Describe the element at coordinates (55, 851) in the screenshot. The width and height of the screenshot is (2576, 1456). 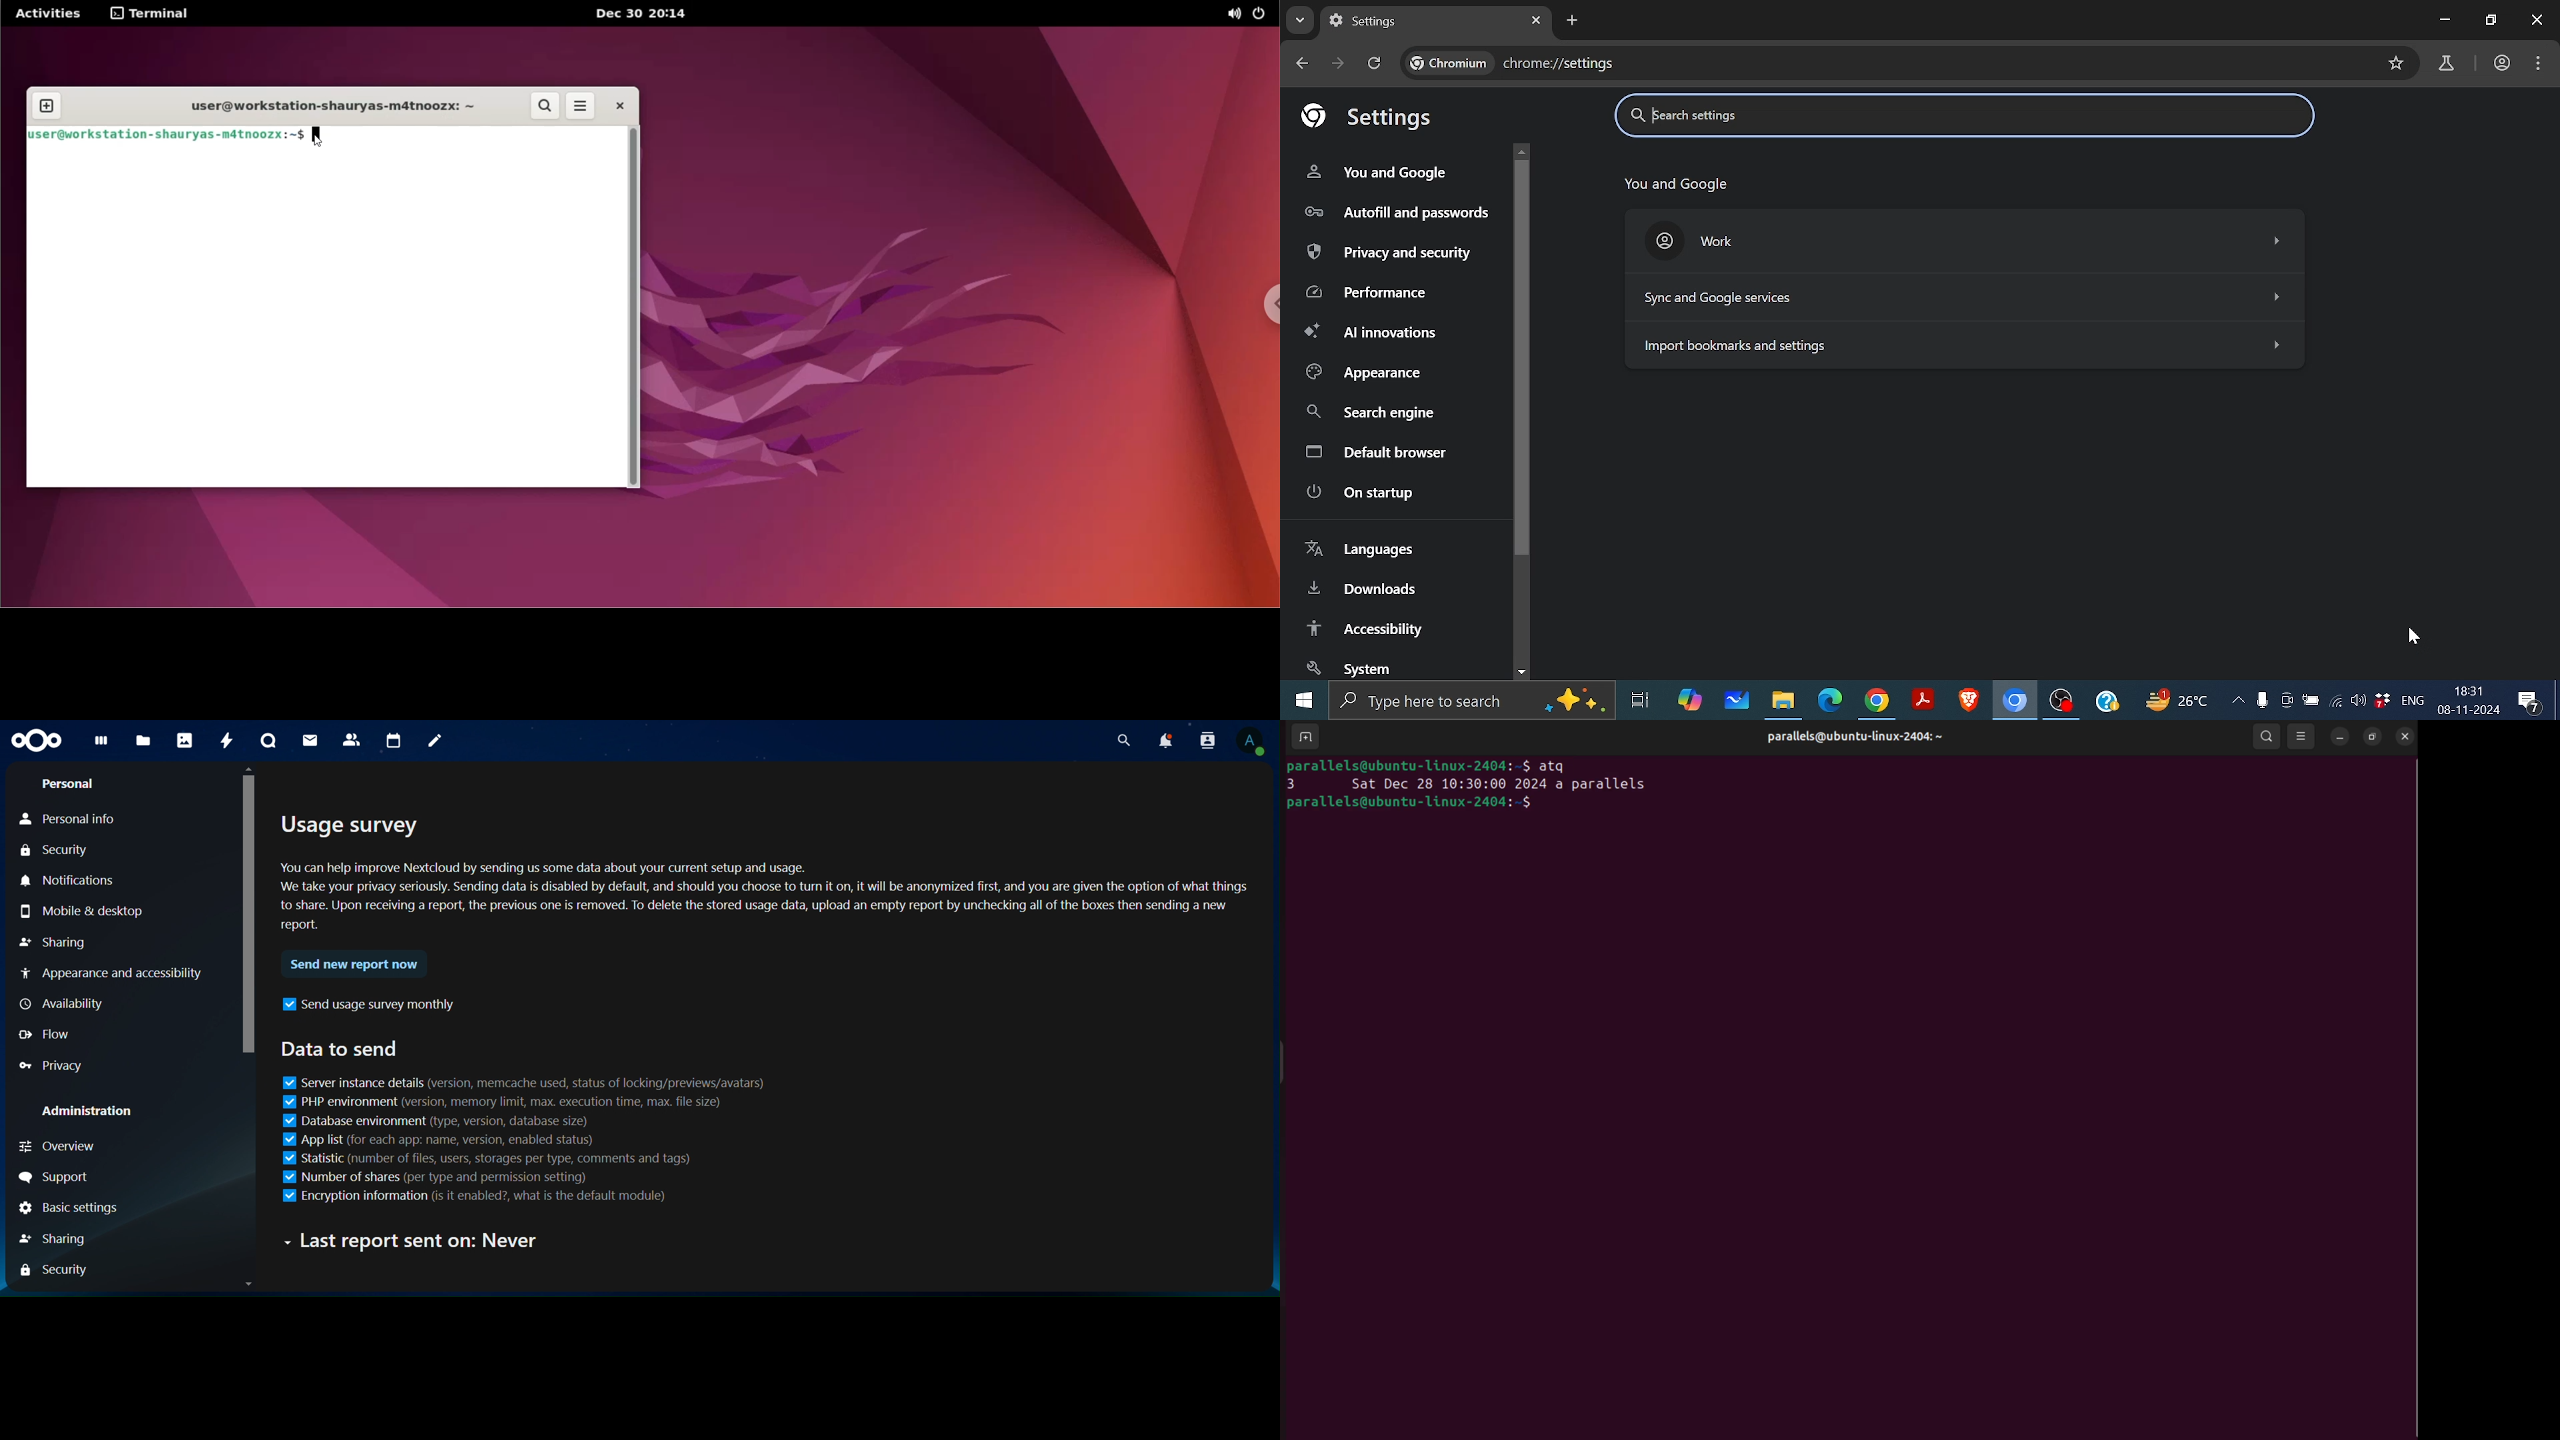
I see `Security` at that location.